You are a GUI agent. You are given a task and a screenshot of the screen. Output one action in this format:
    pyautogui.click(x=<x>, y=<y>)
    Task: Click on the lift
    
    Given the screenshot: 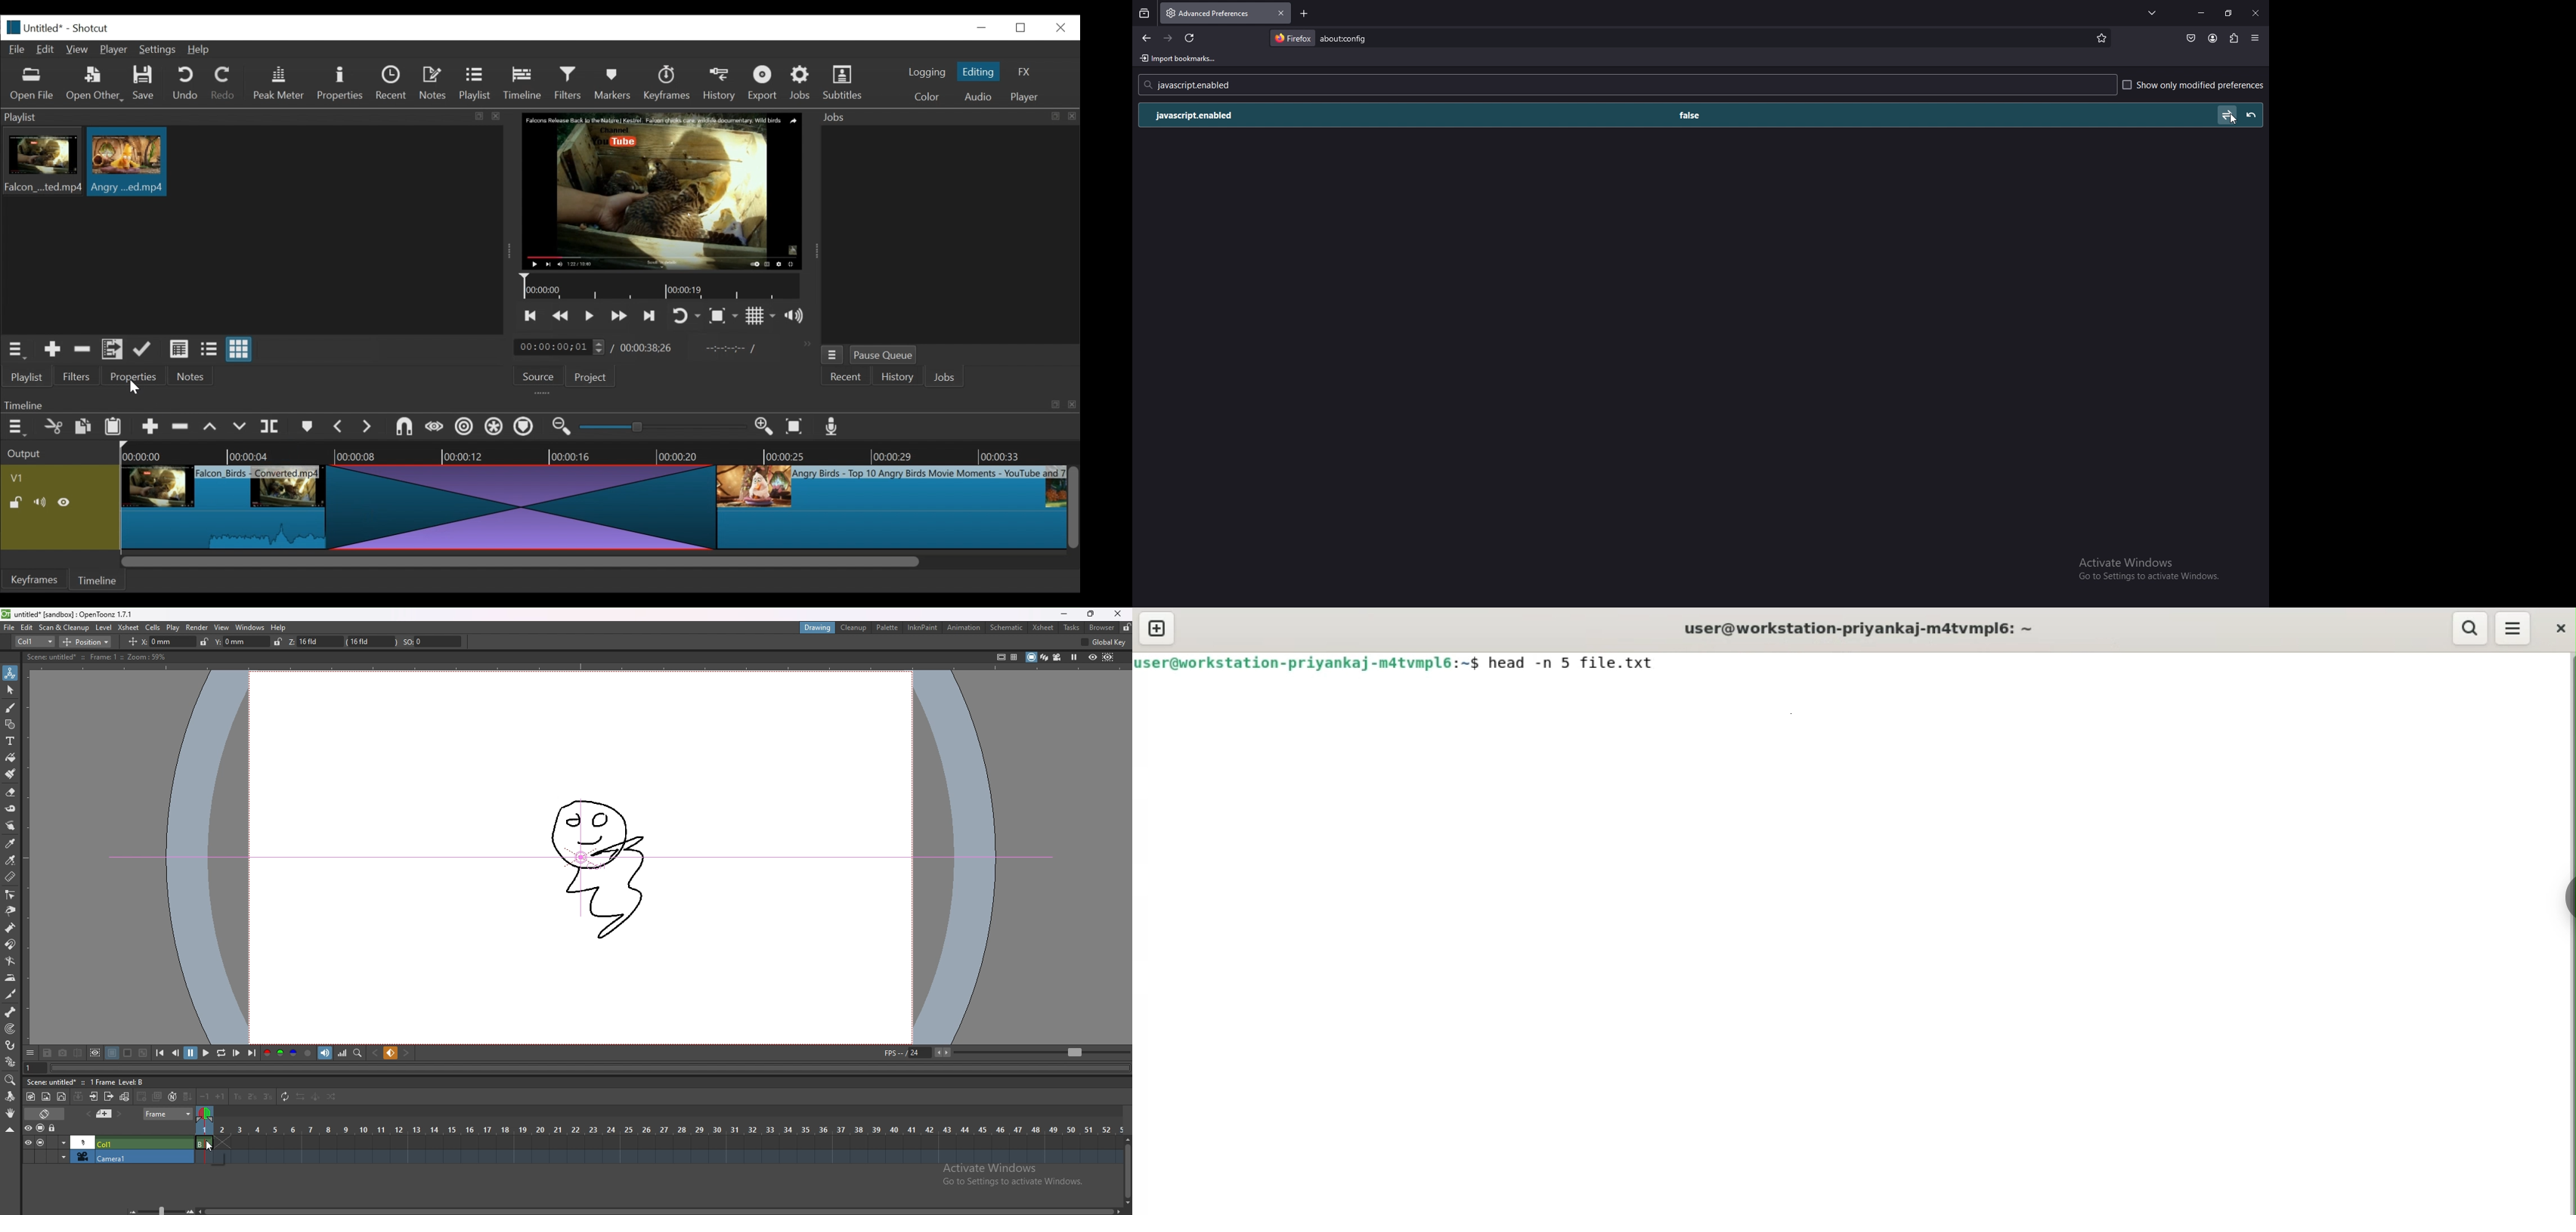 What is the action you would take?
    pyautogui.click(x=212, y=428)
    